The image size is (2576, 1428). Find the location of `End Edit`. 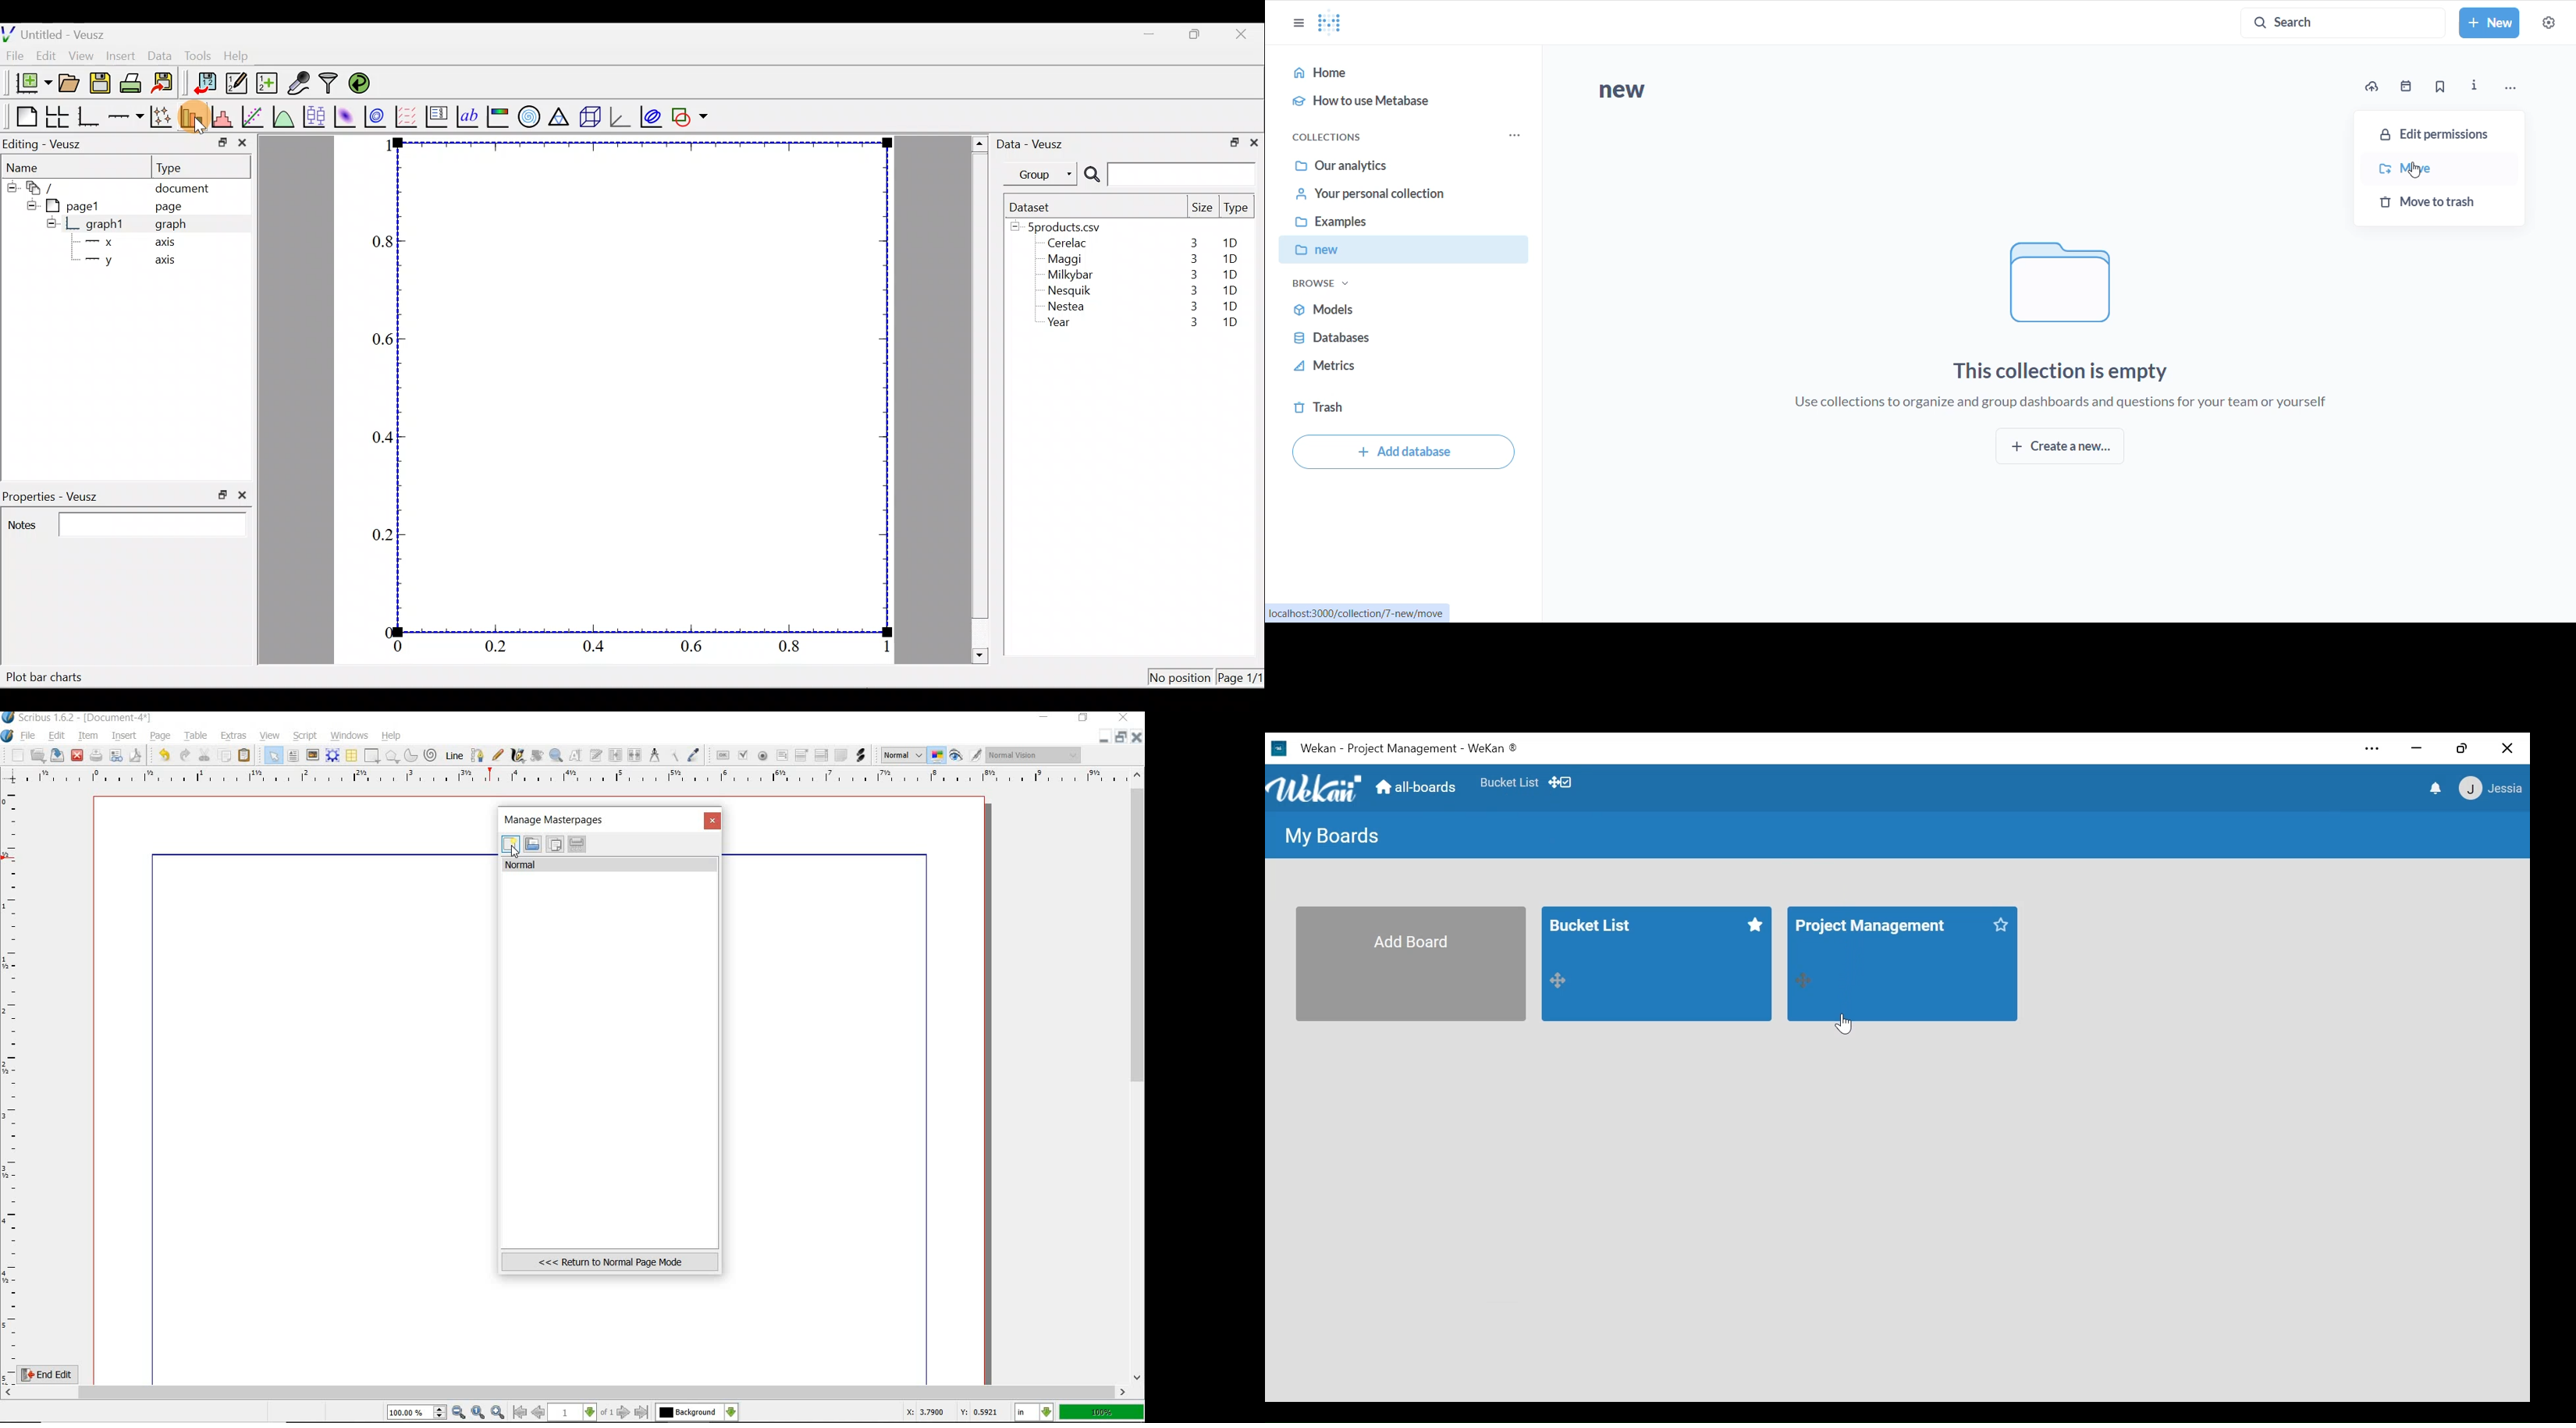

End Edit is located at coordinates (58, 1374).